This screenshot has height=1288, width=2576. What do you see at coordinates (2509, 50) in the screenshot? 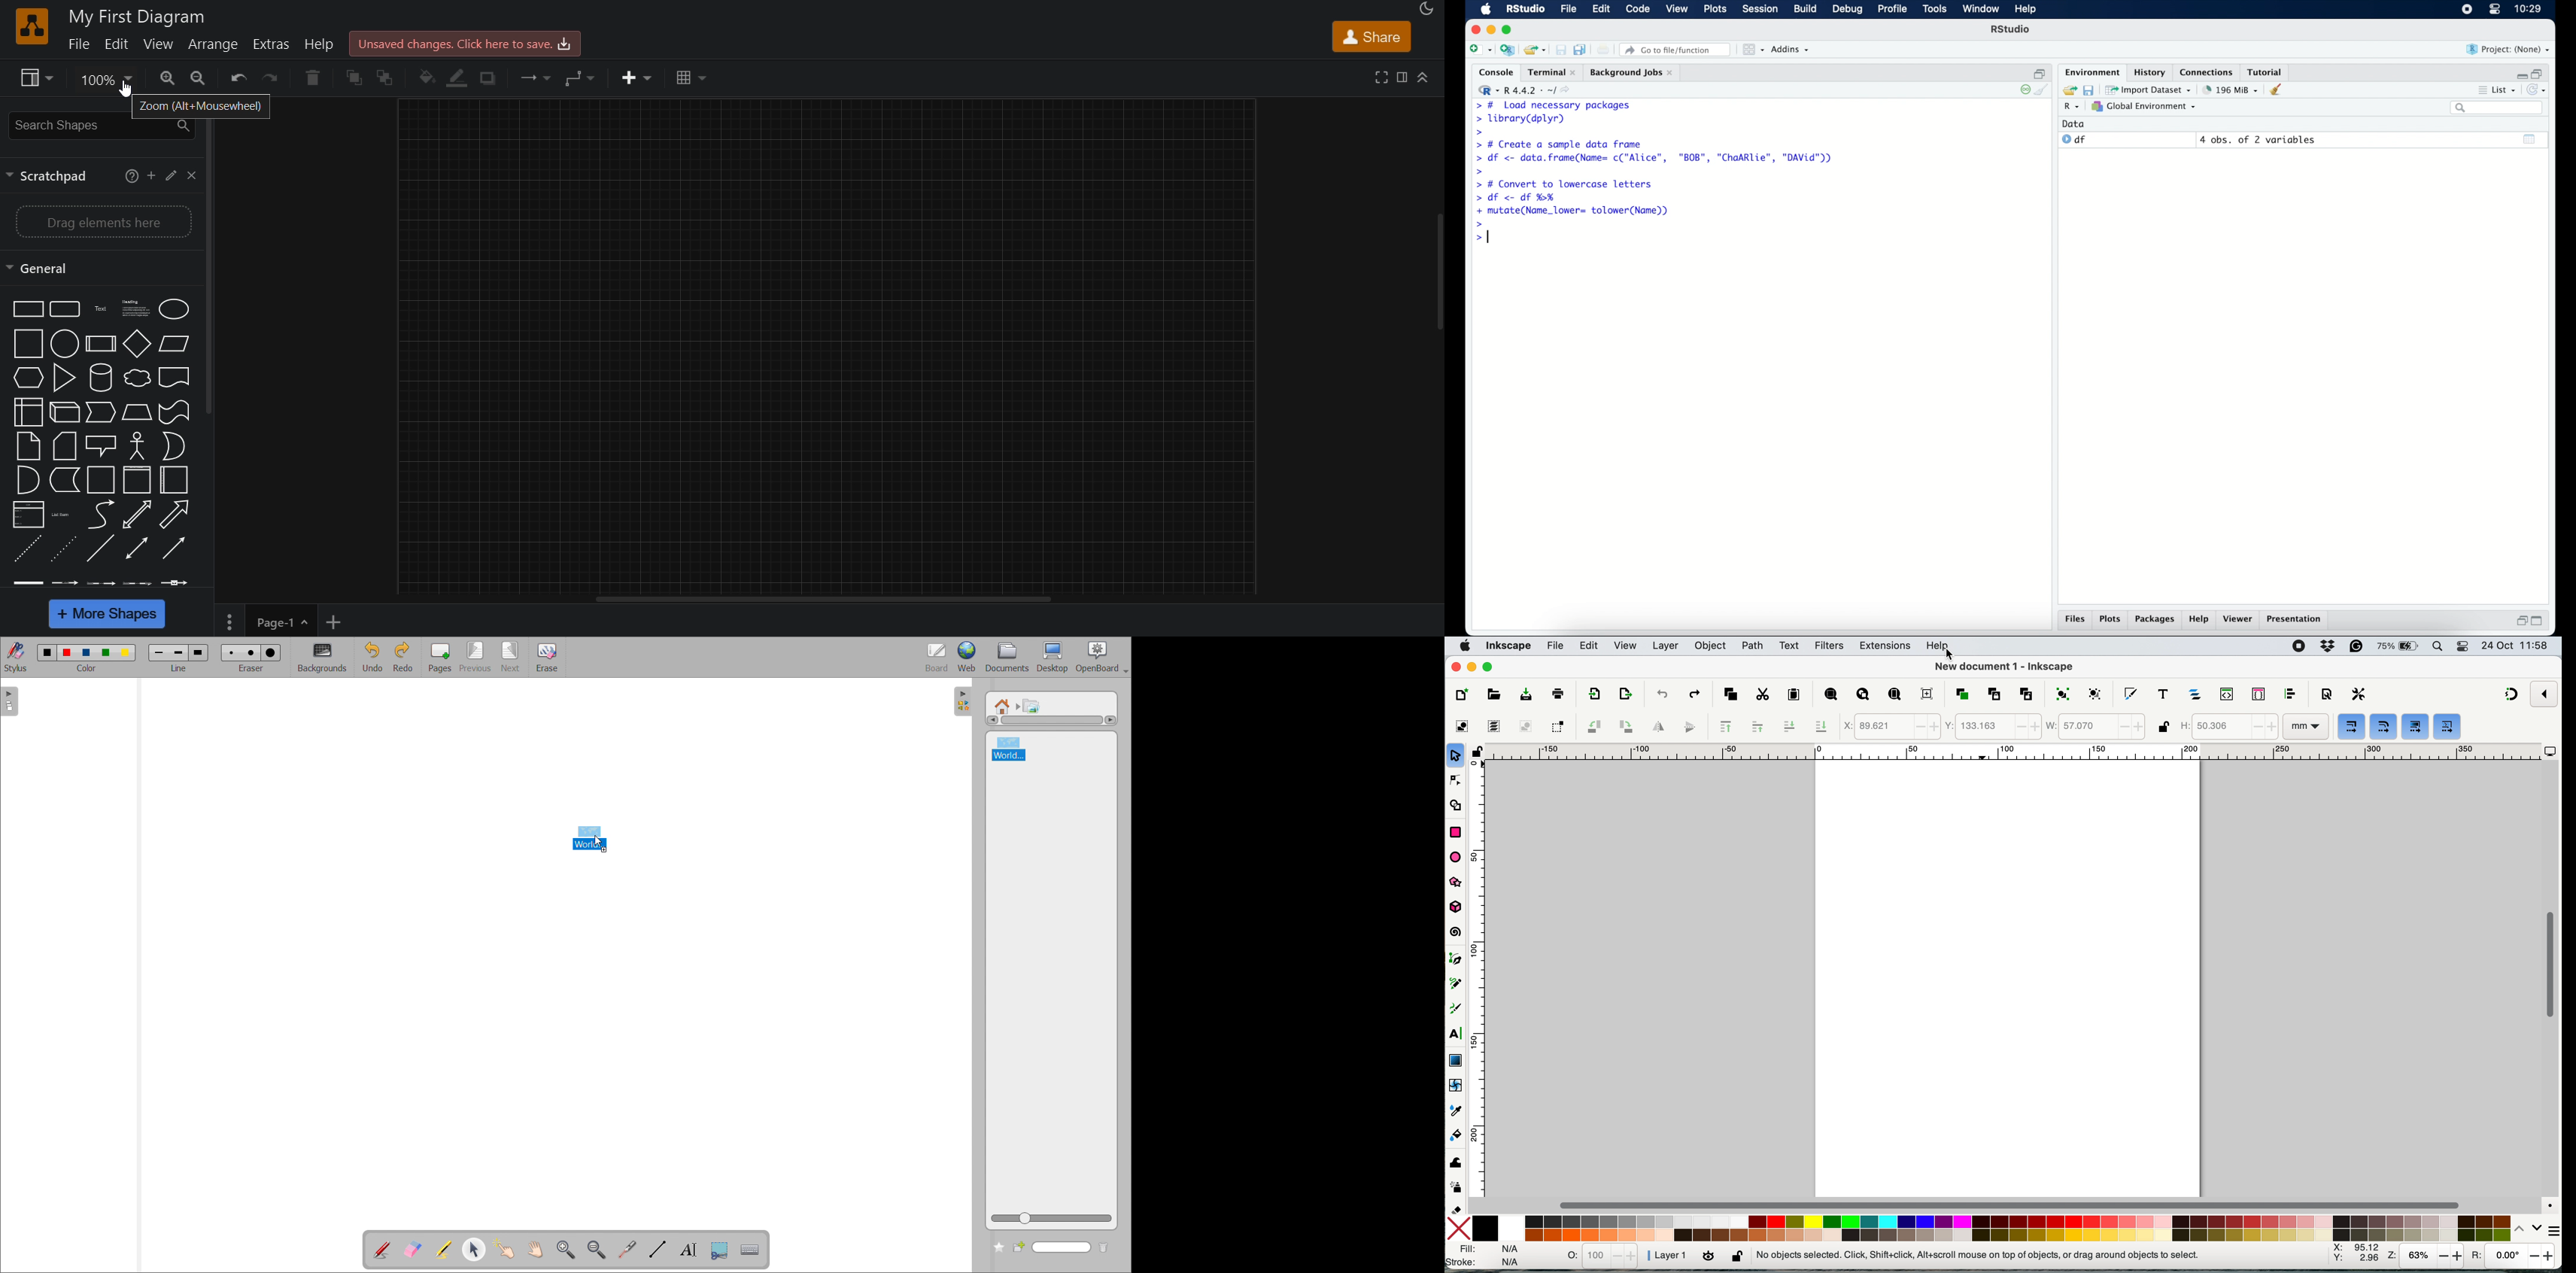
I see `project (none)` at bounding box center [2509, 50].